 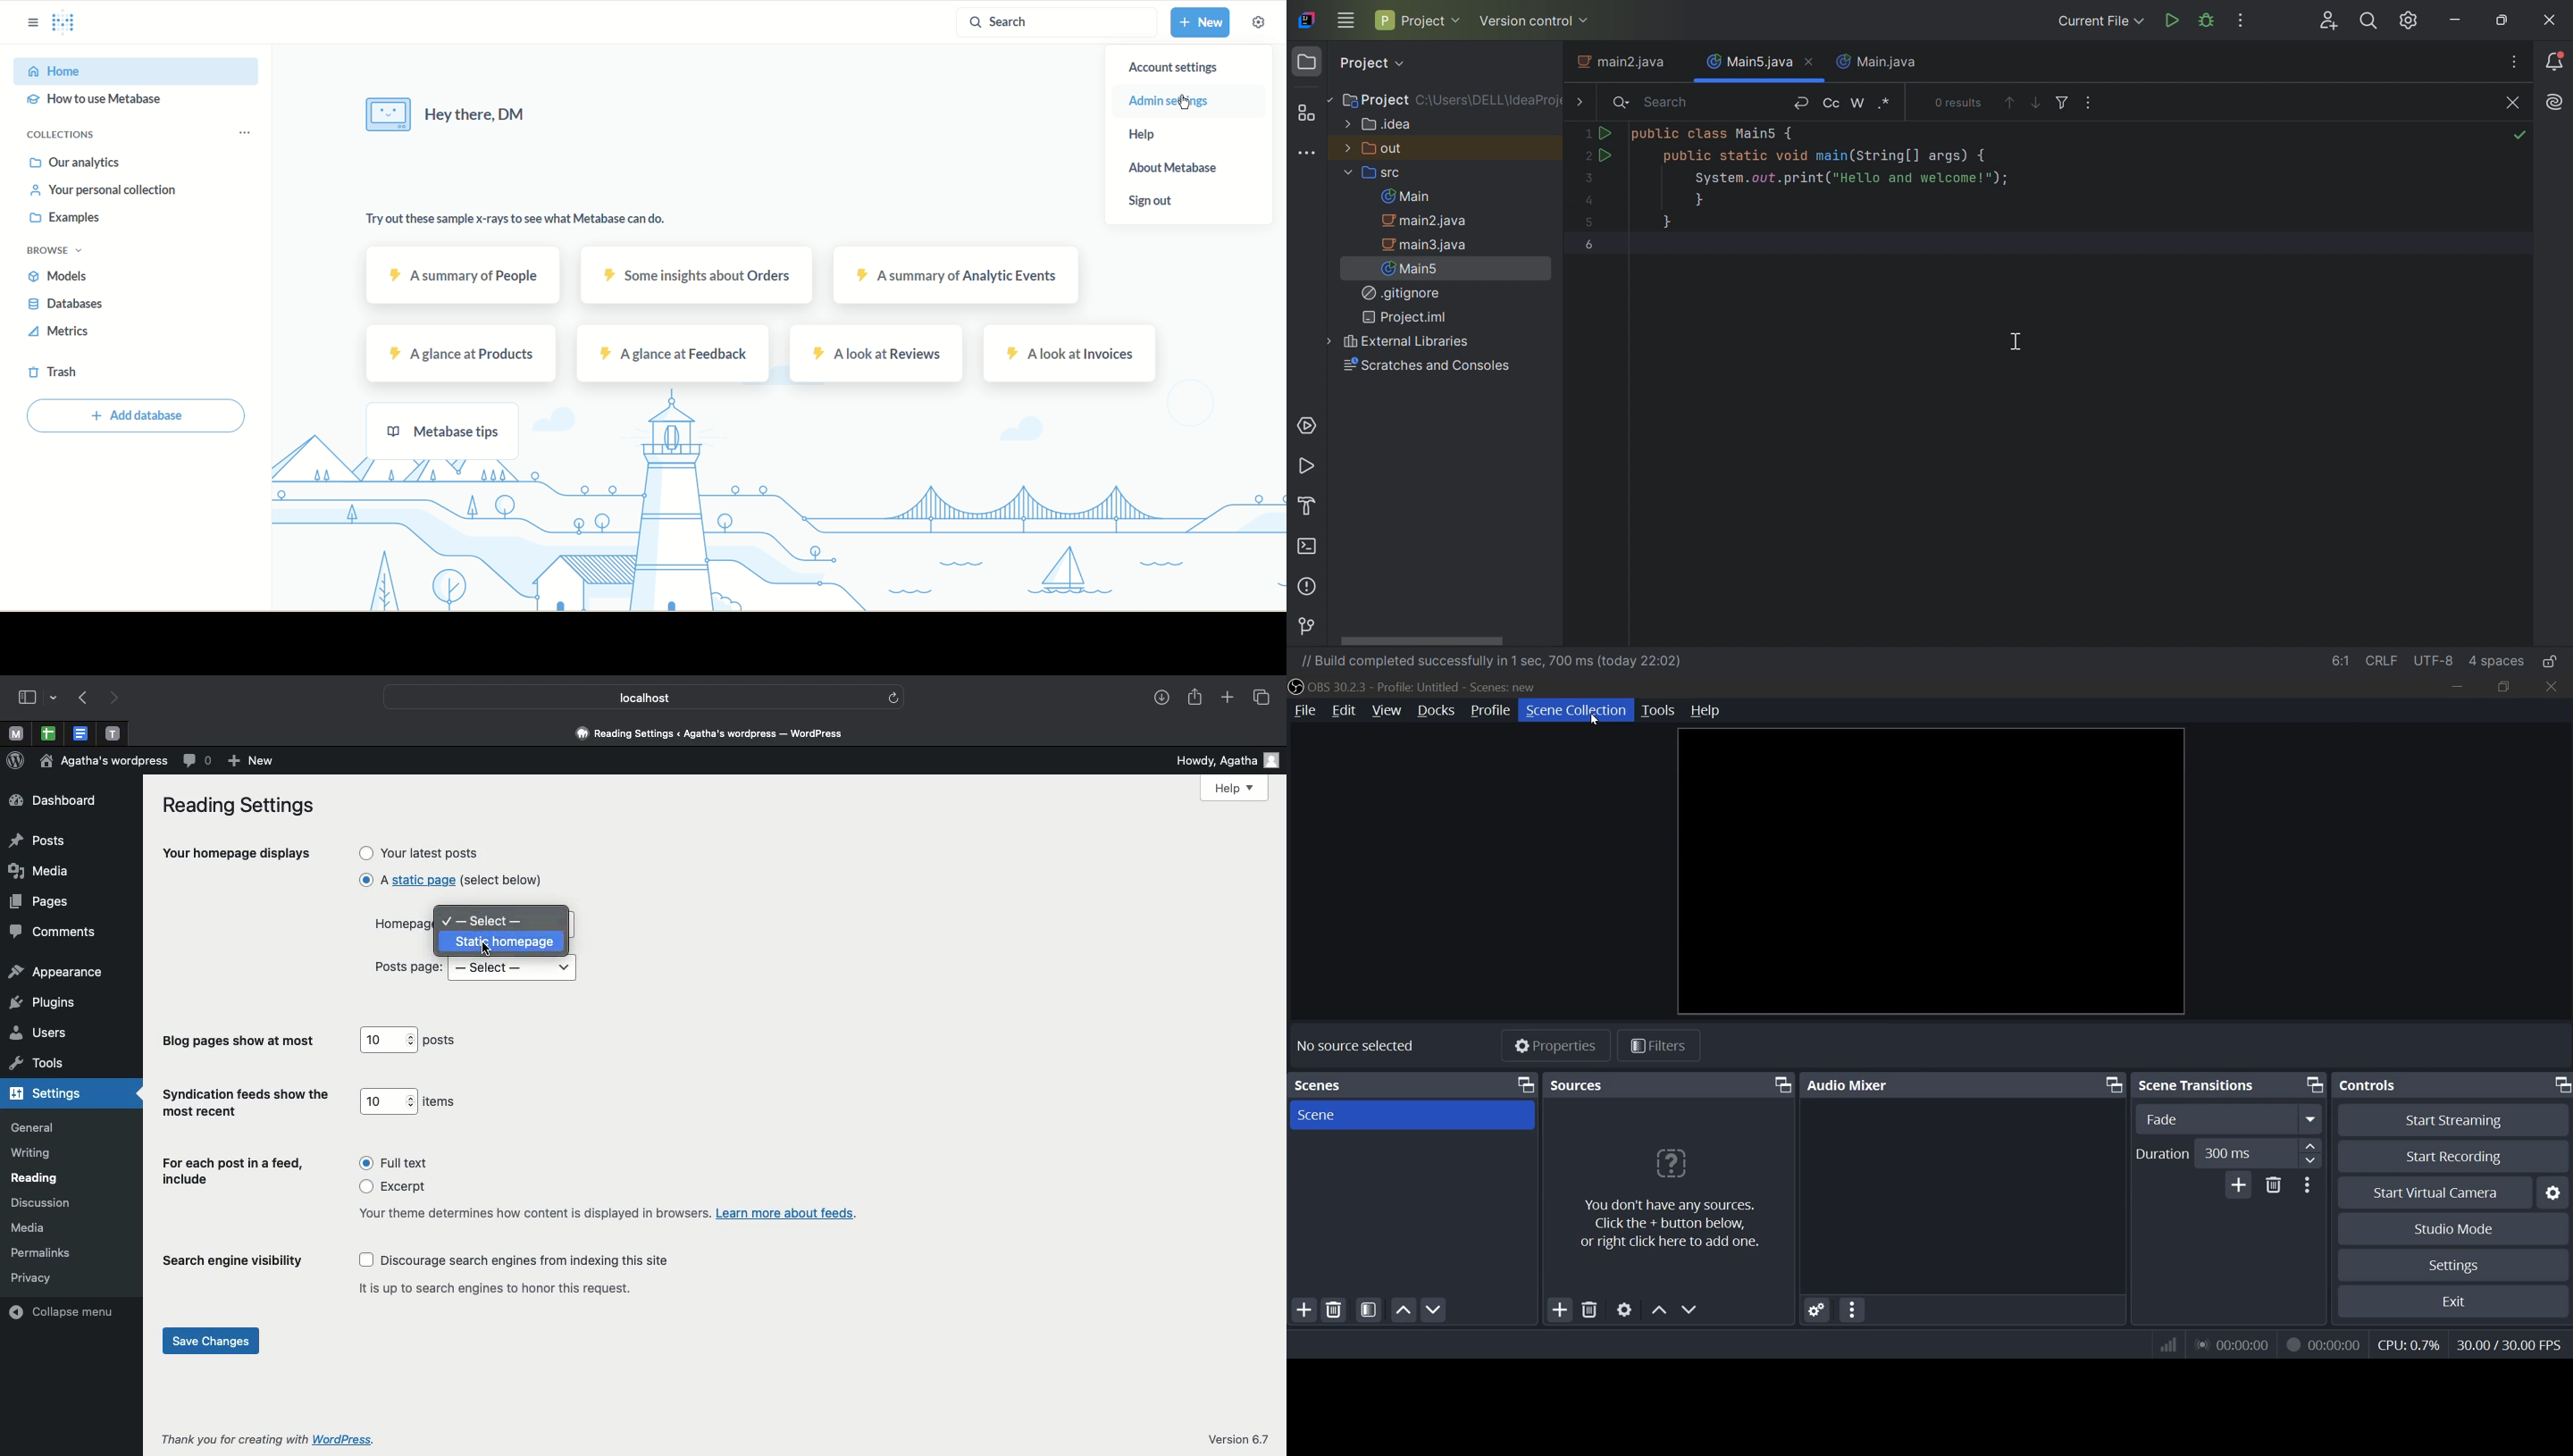 What do you see at coordinates (2309, 1145) in the screenshot?
I see `up` at bounding box center [2309, 1145].